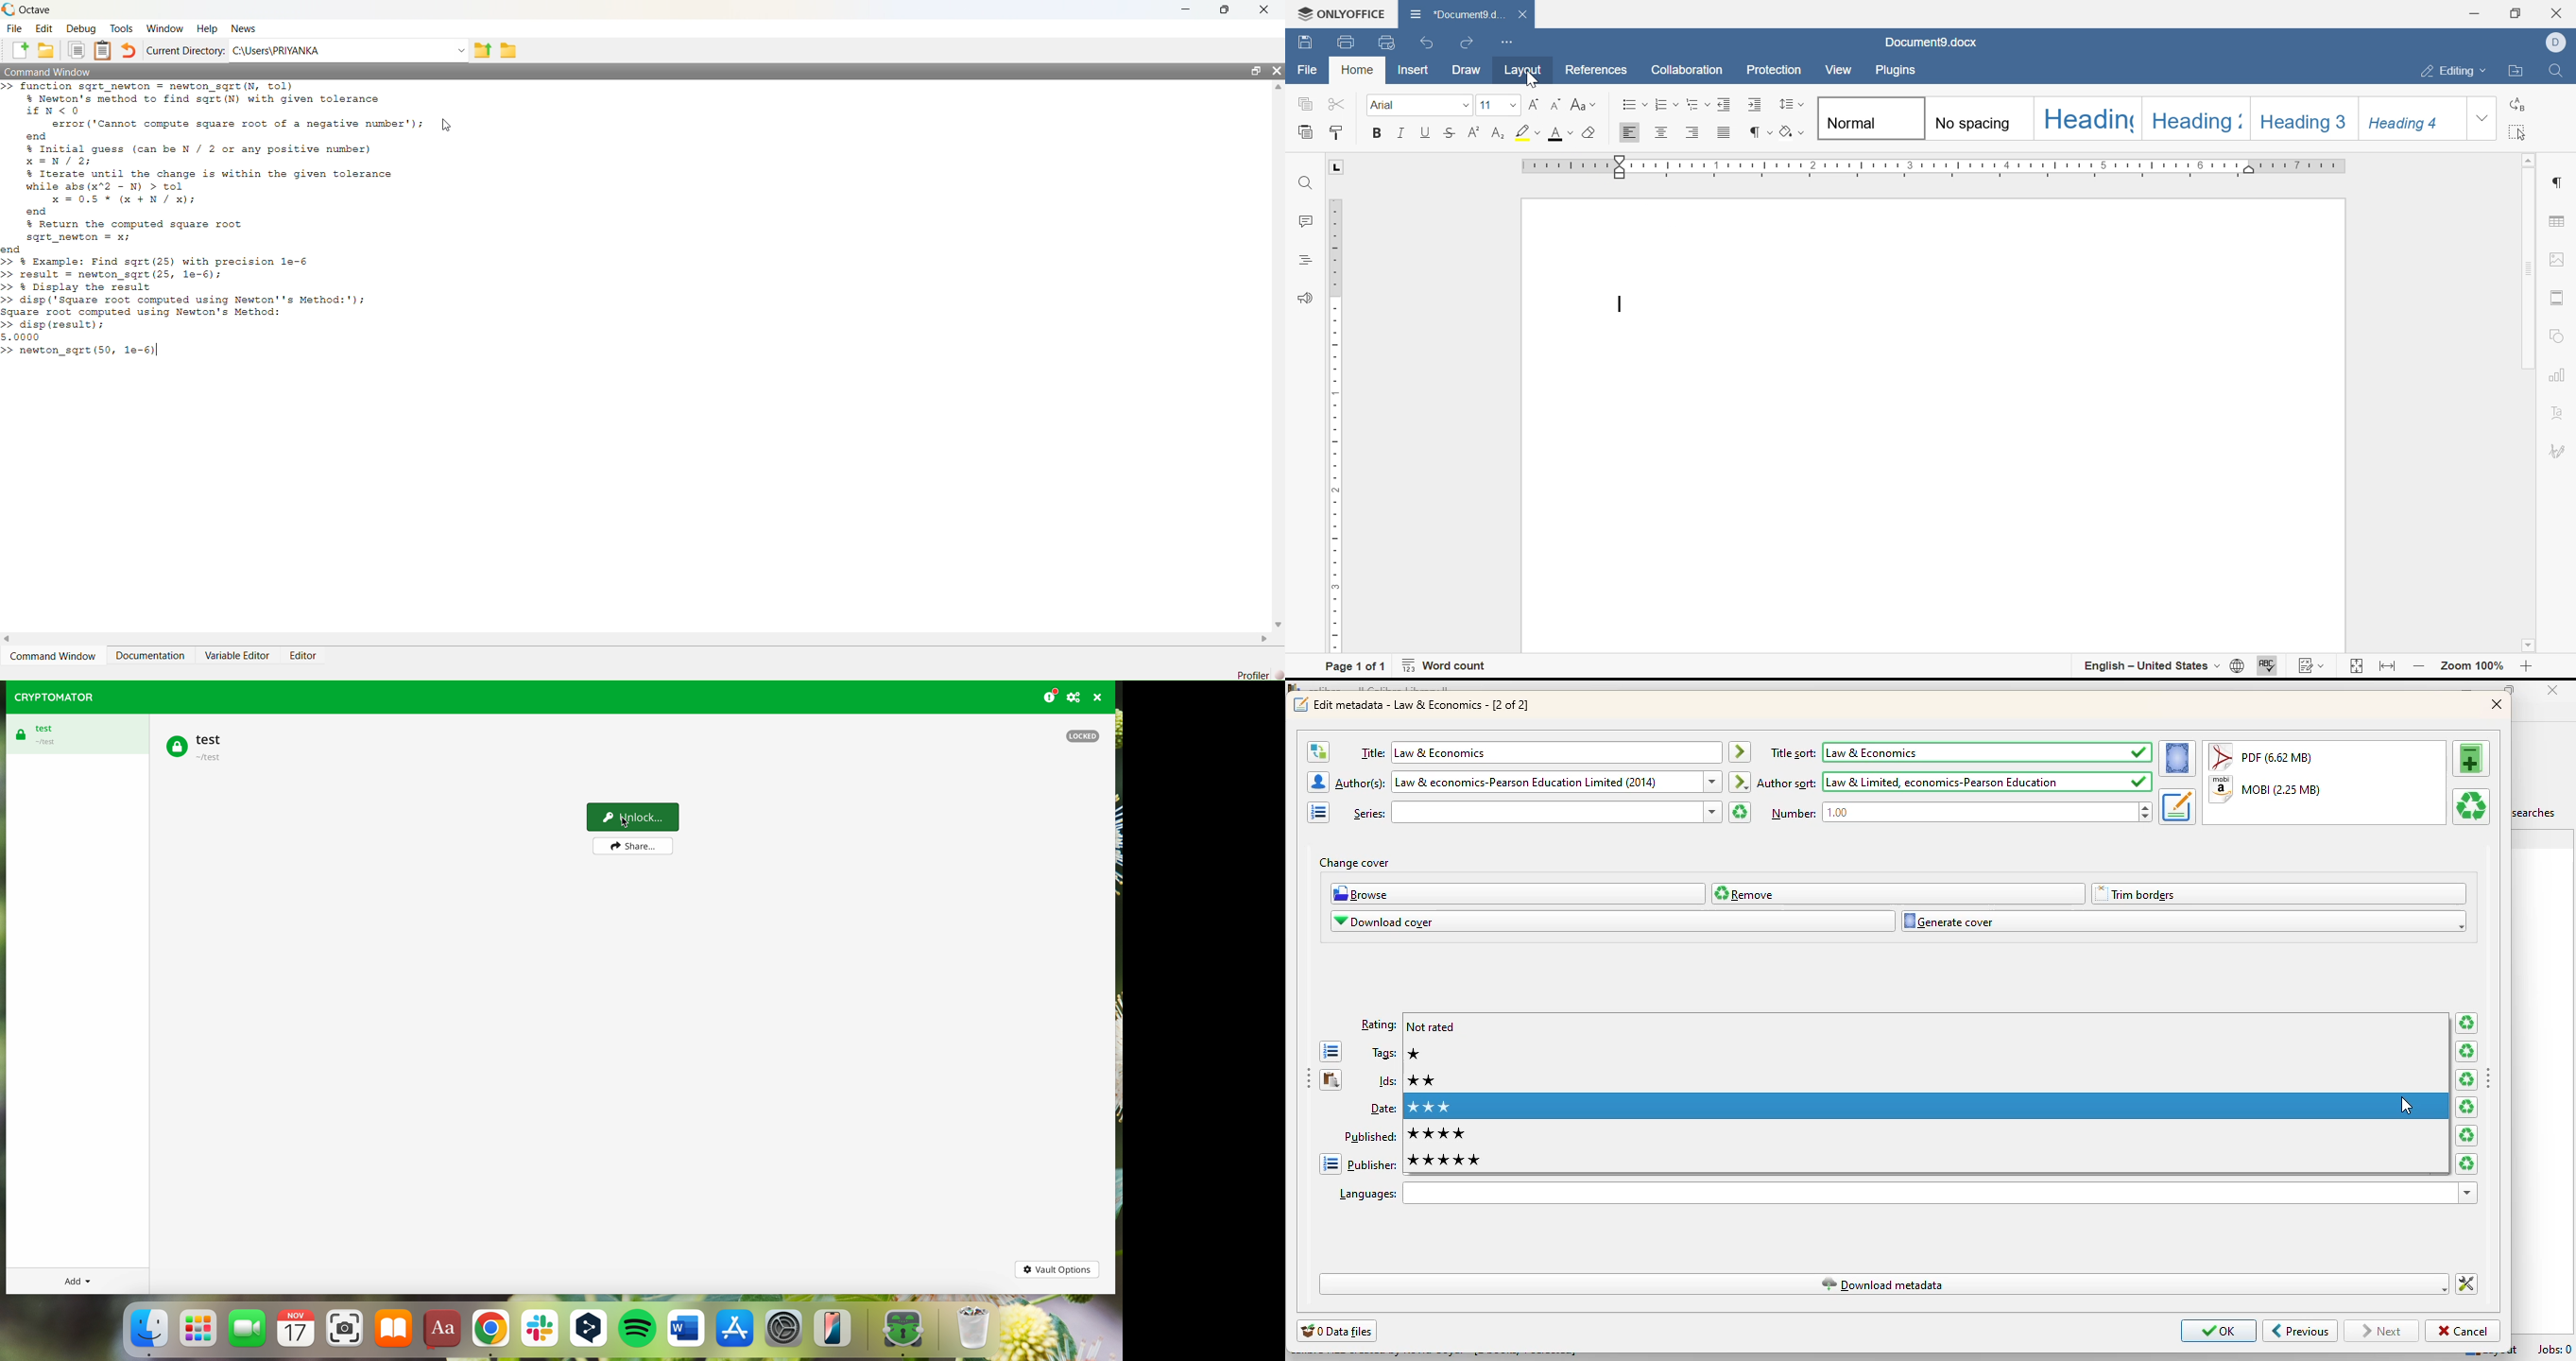  I want to click on signature settings, so click(2559, 451).